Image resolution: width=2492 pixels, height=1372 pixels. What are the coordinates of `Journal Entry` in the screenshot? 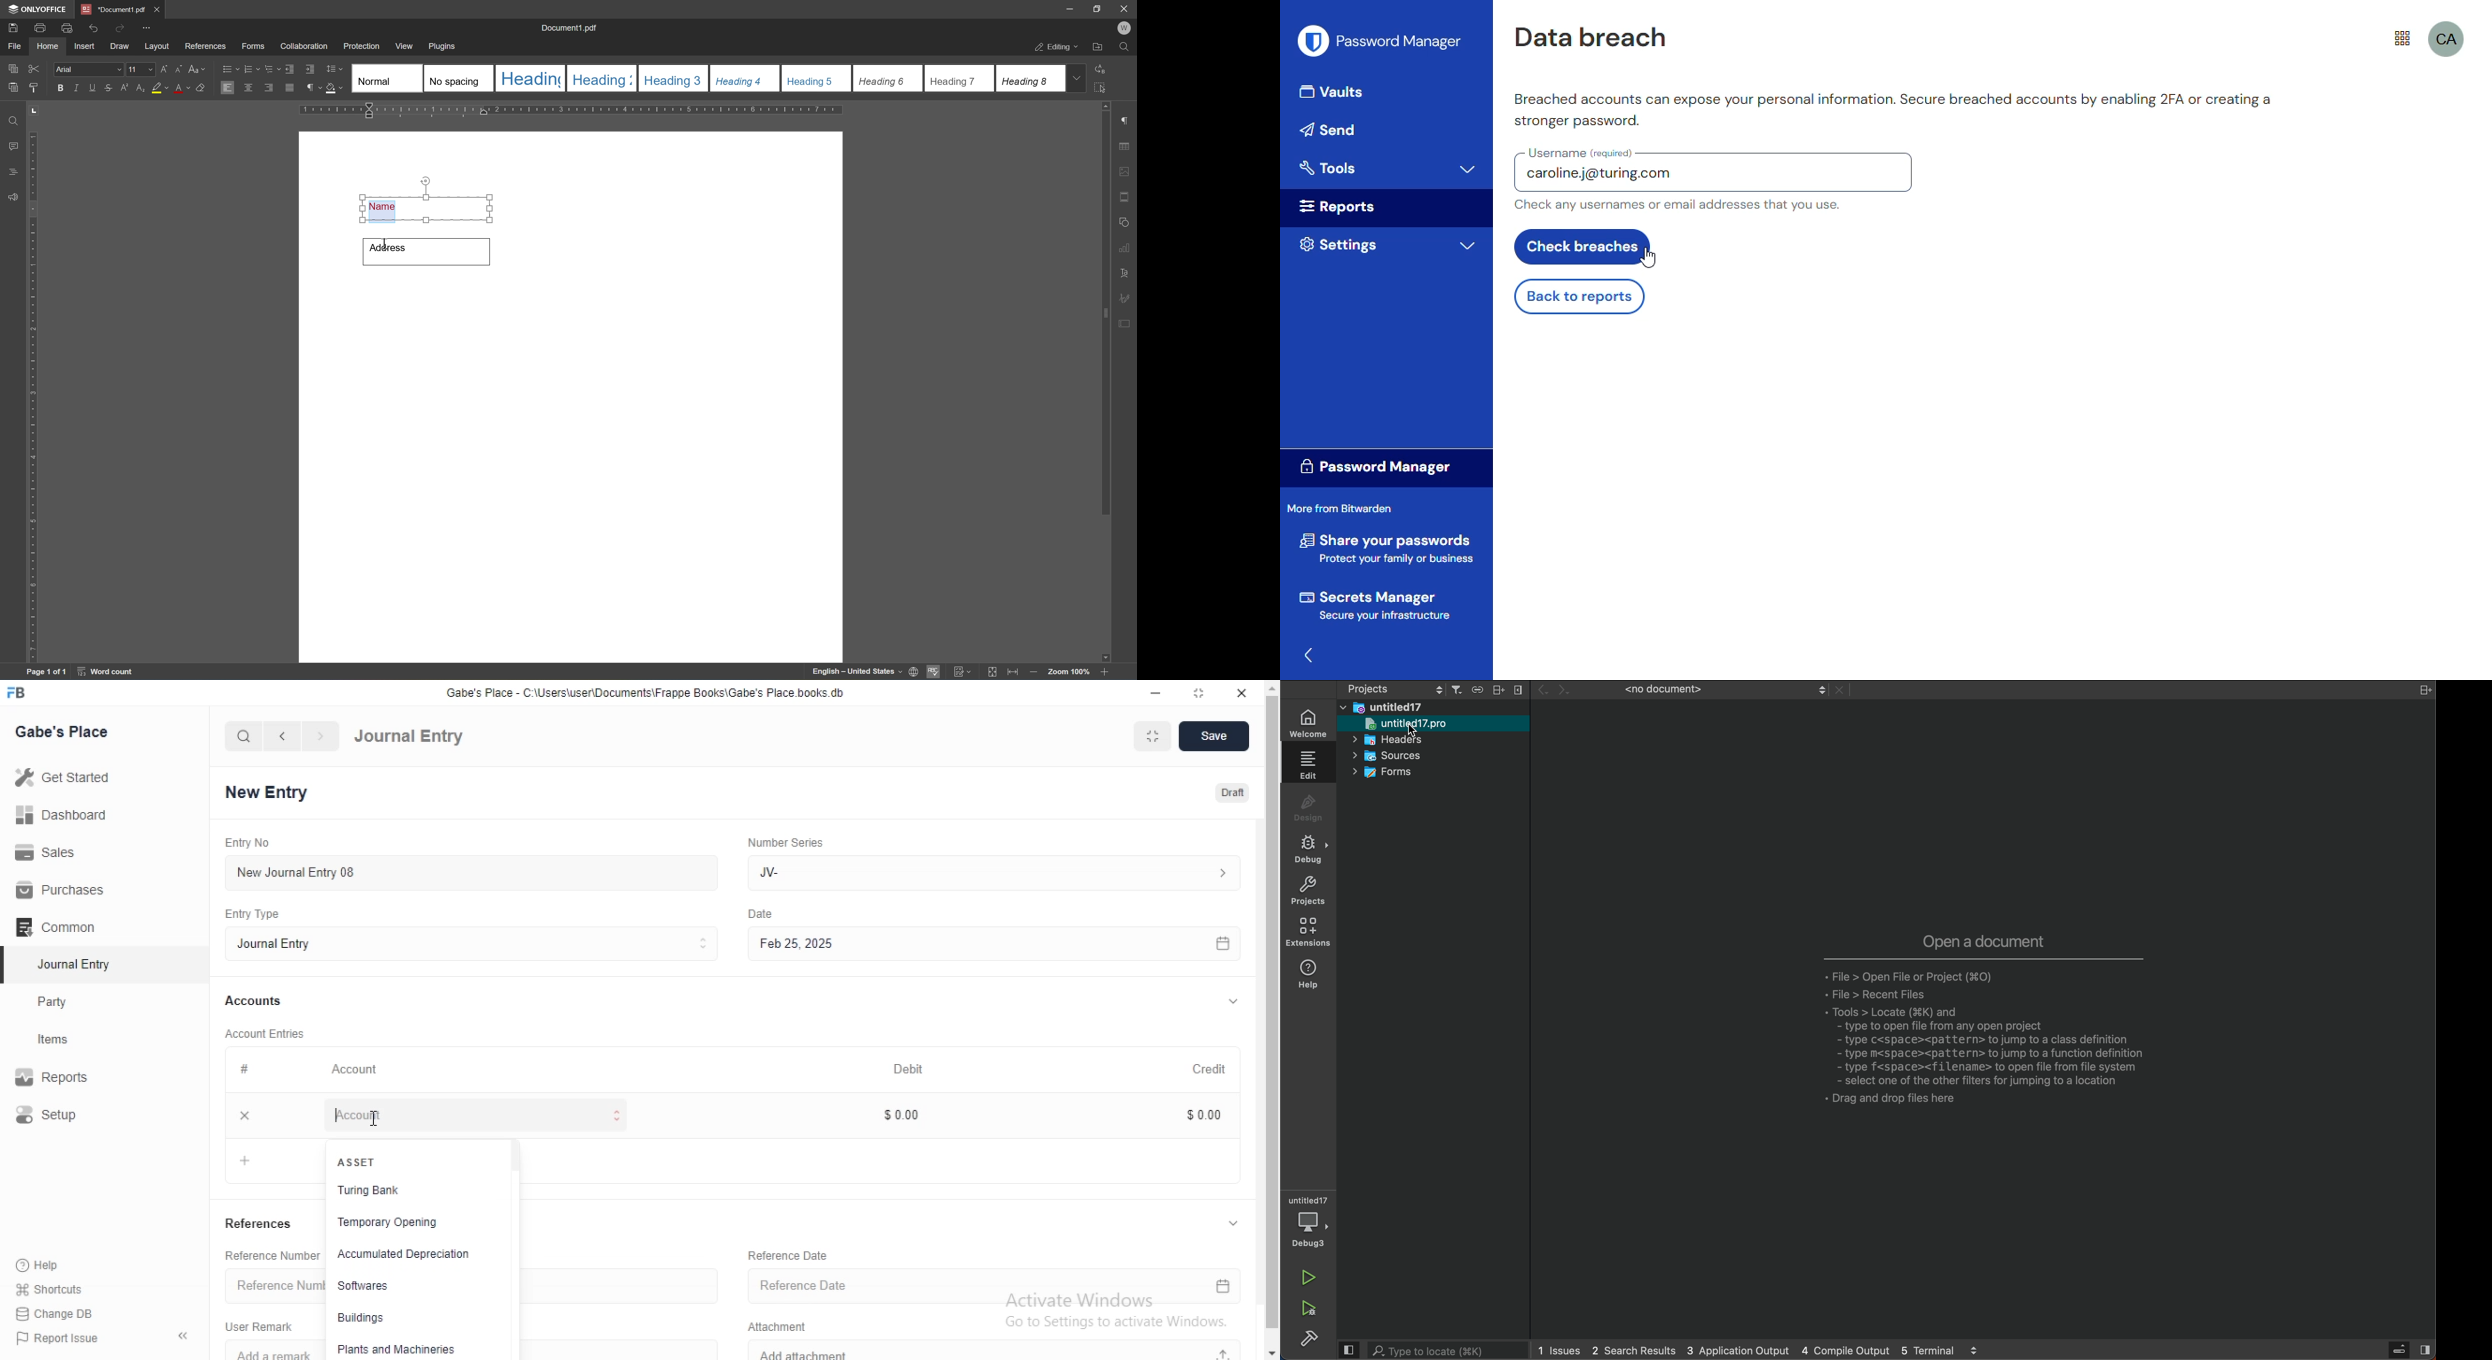 It's located at (474, 945).